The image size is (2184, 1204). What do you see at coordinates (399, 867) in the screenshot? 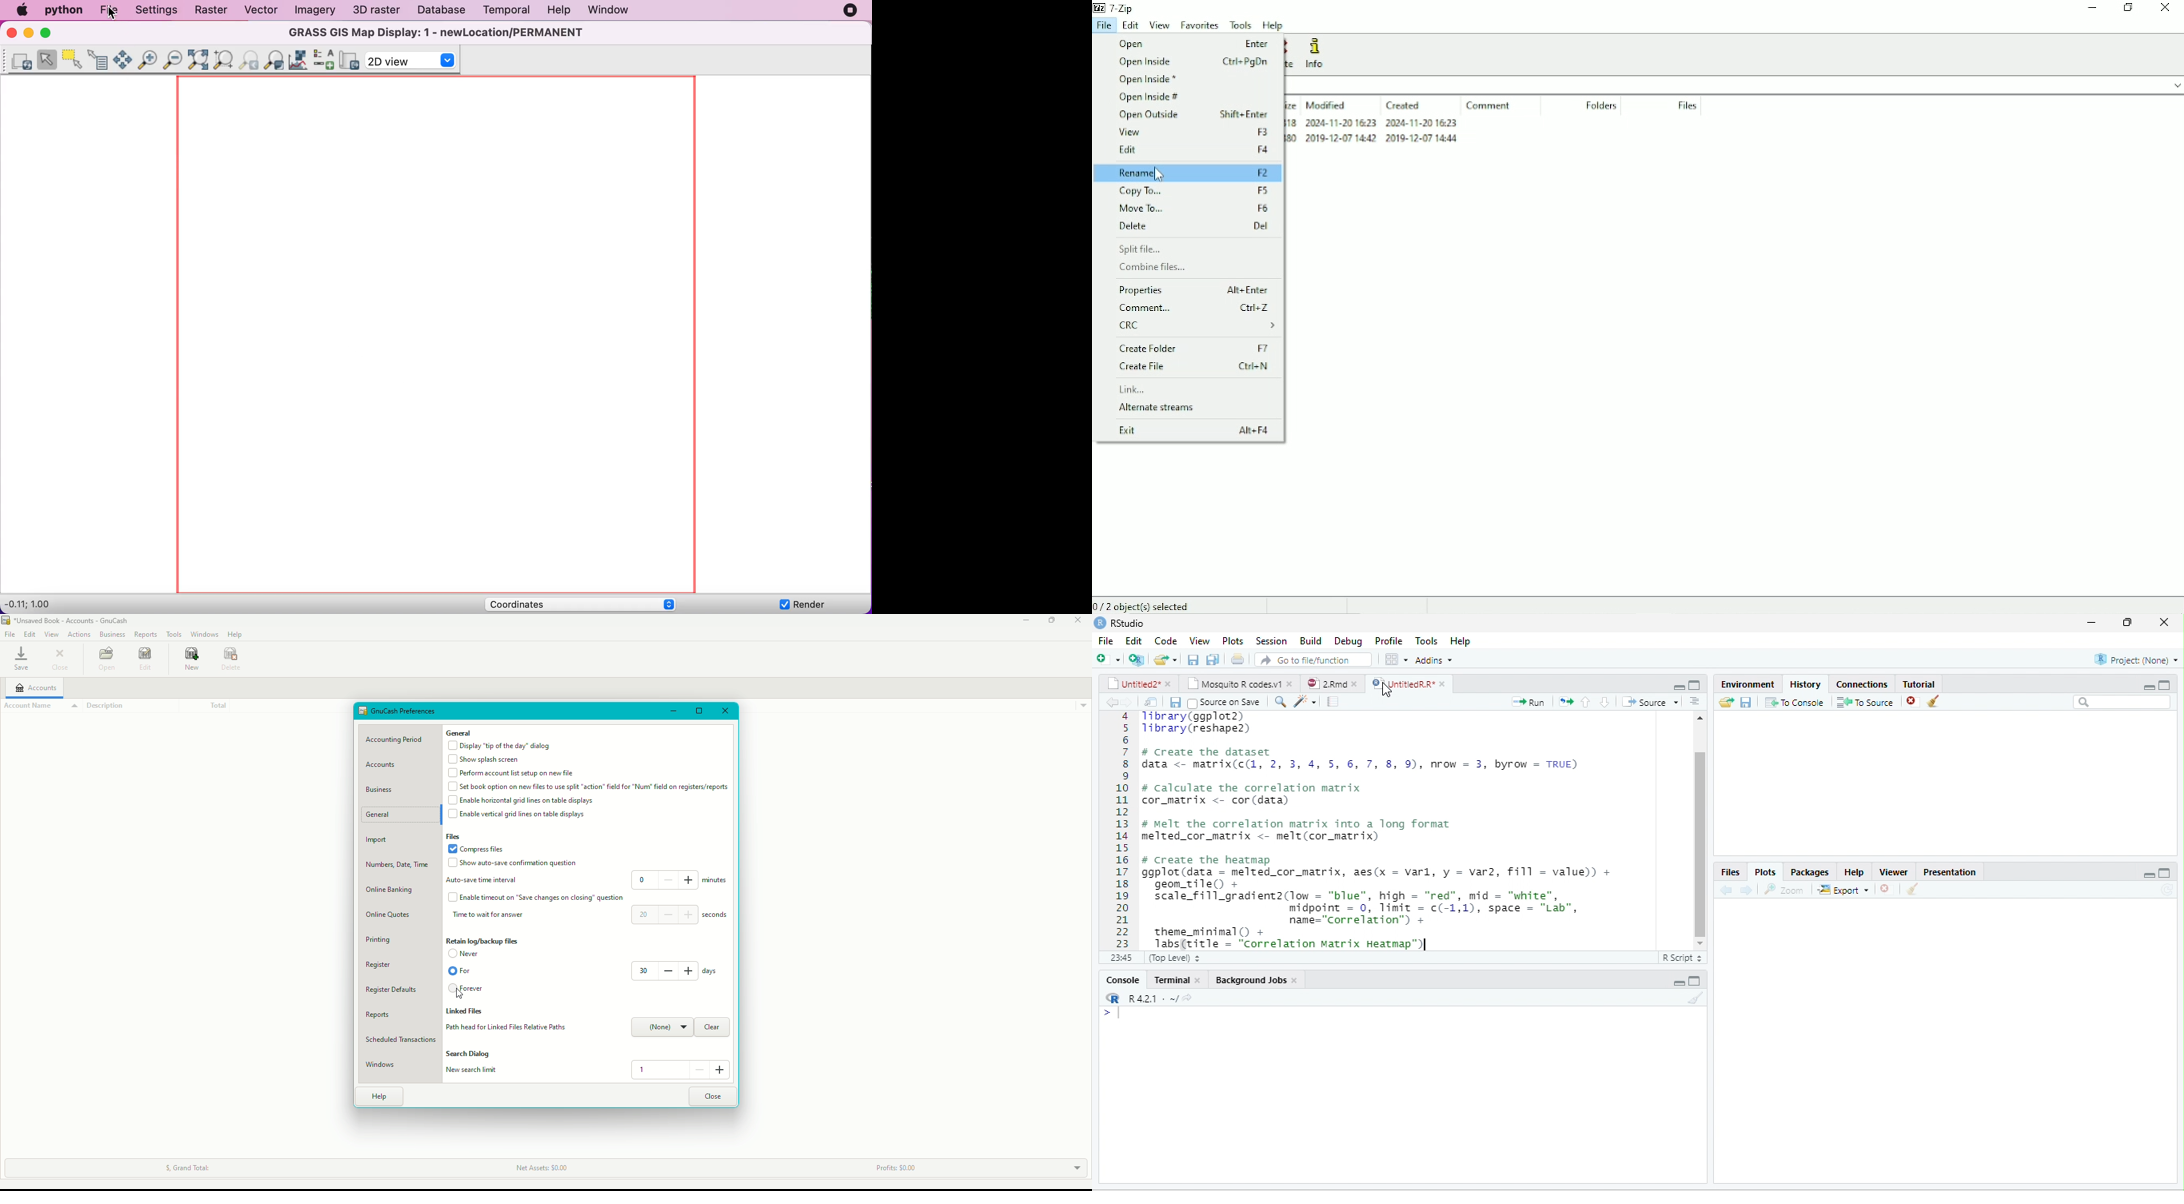
I see `Numbers, Date, Time` at bounding box center [399, 867].